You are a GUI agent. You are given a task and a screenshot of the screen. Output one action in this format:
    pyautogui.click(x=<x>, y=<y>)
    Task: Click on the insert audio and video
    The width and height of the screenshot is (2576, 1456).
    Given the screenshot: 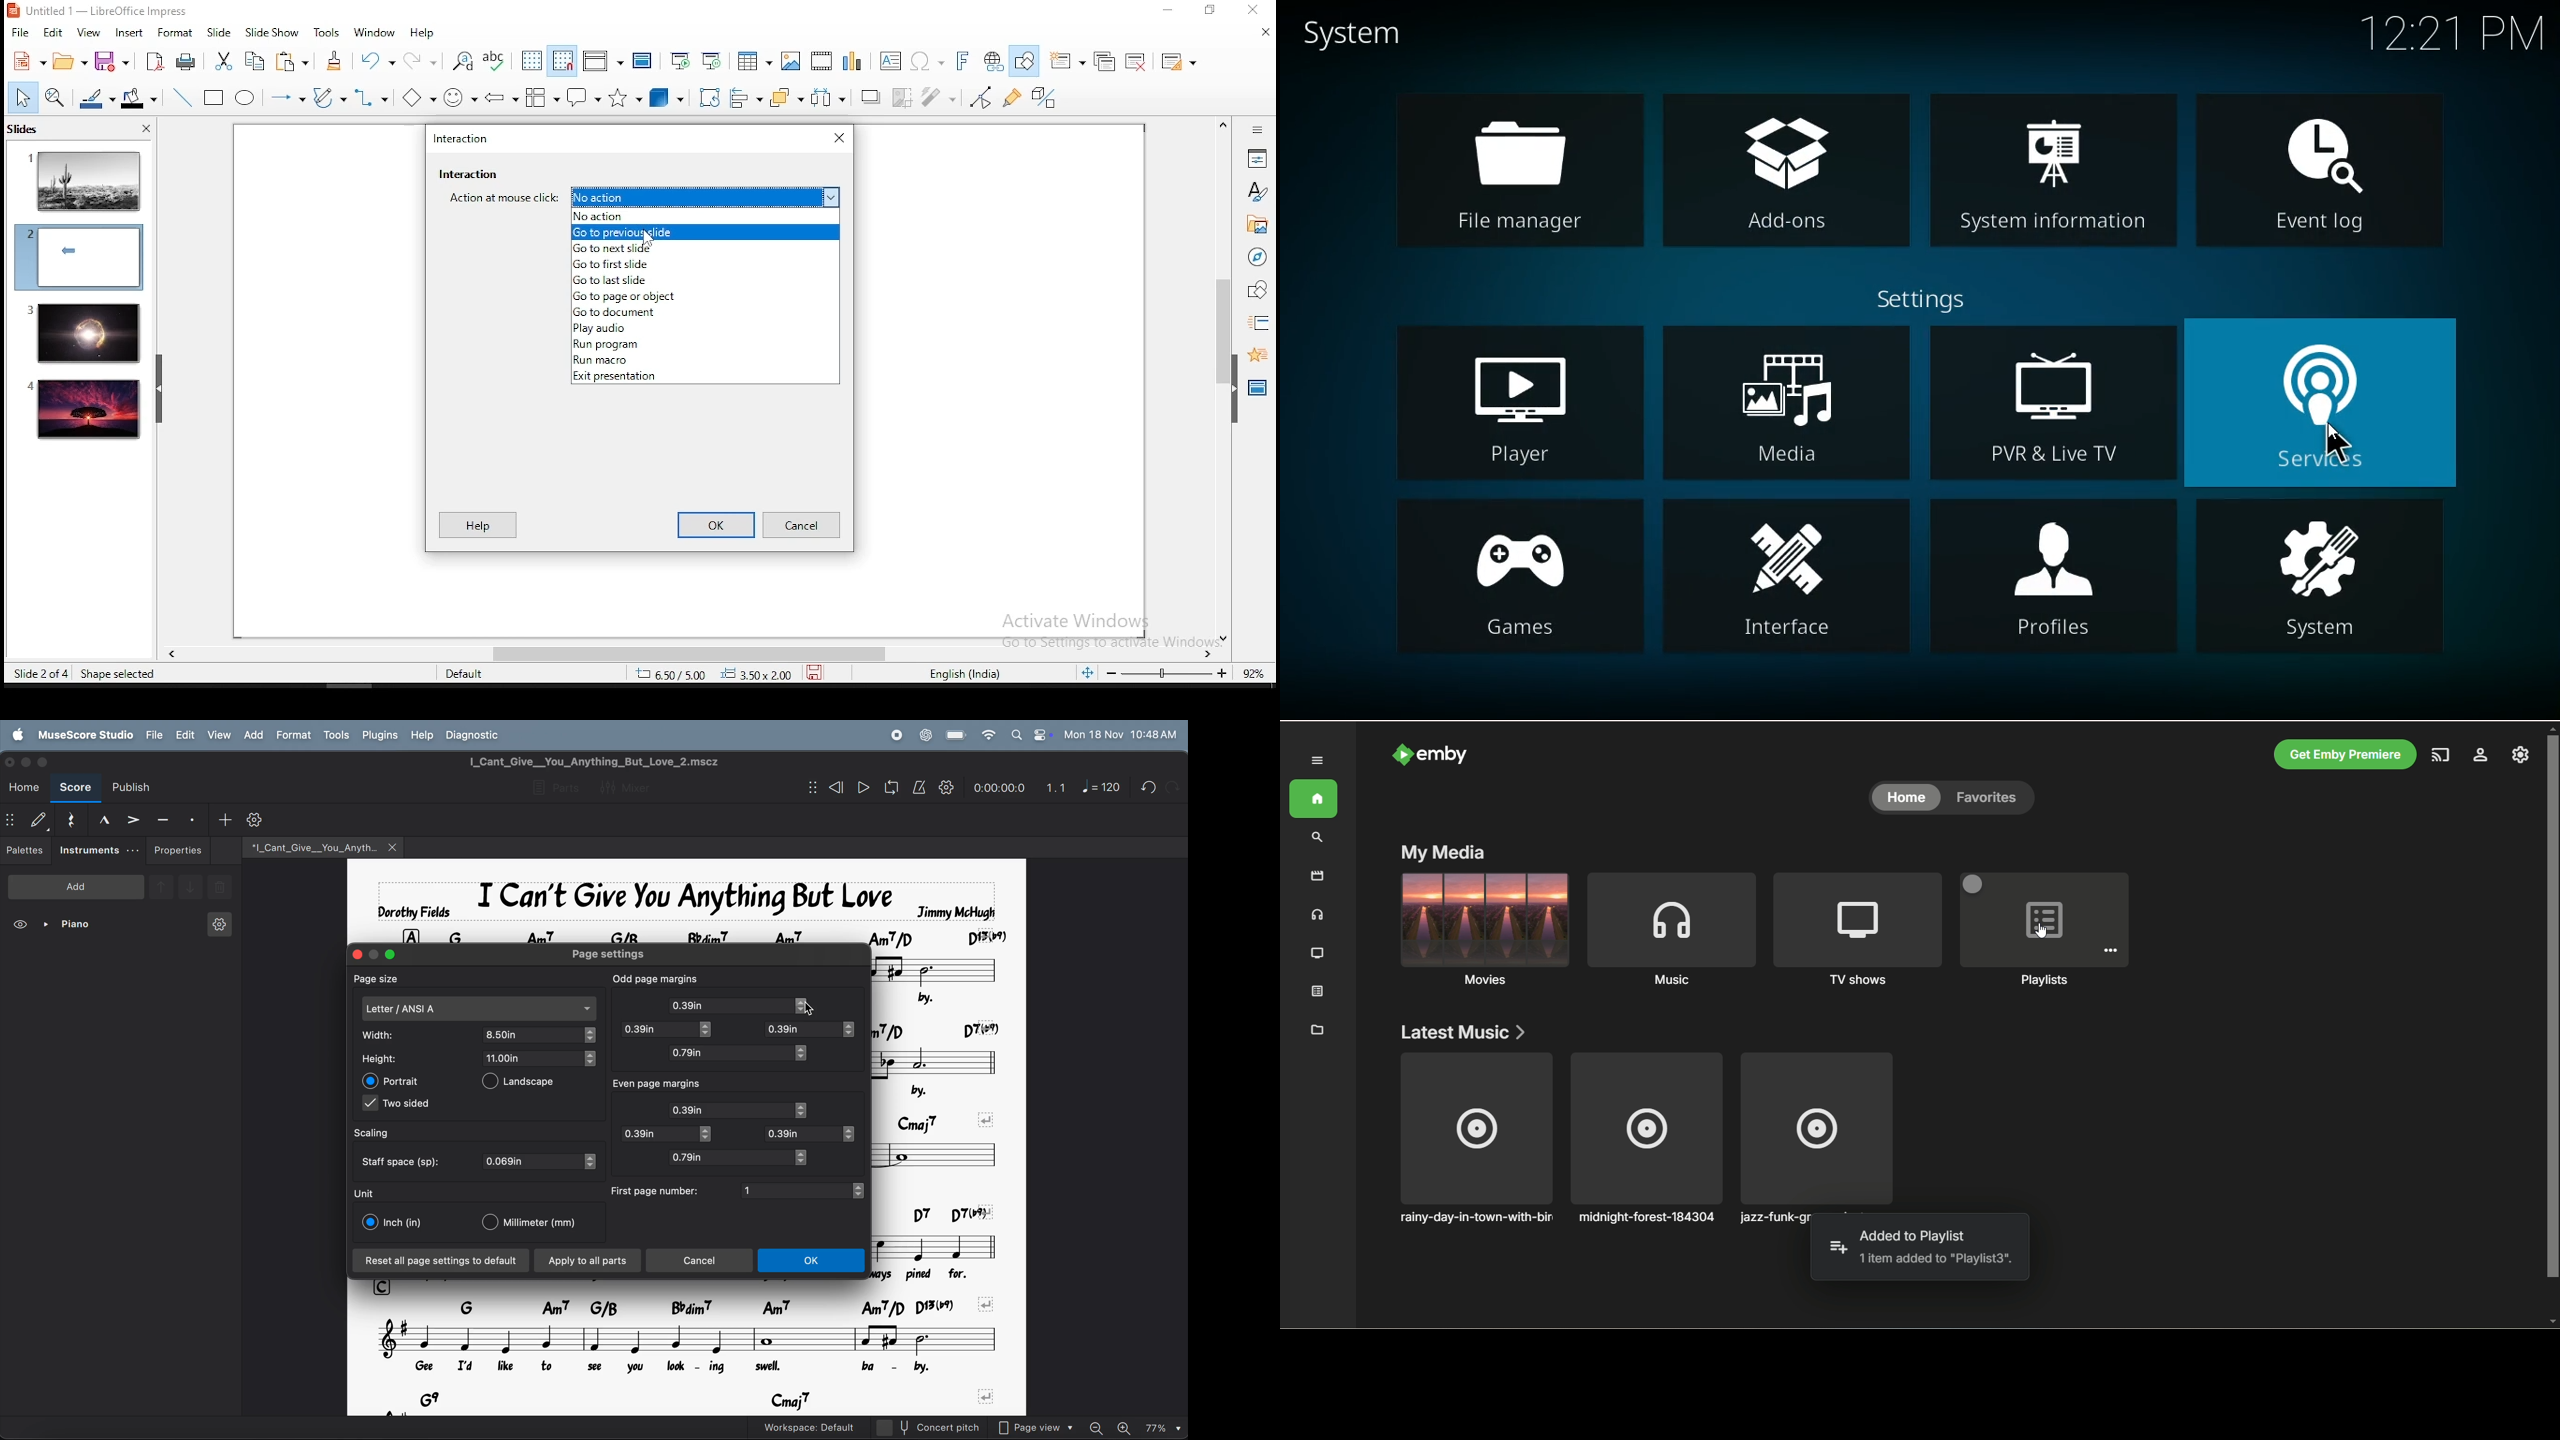 What is the action you would take?
    pyautogui.click(x=820, y=62)
    